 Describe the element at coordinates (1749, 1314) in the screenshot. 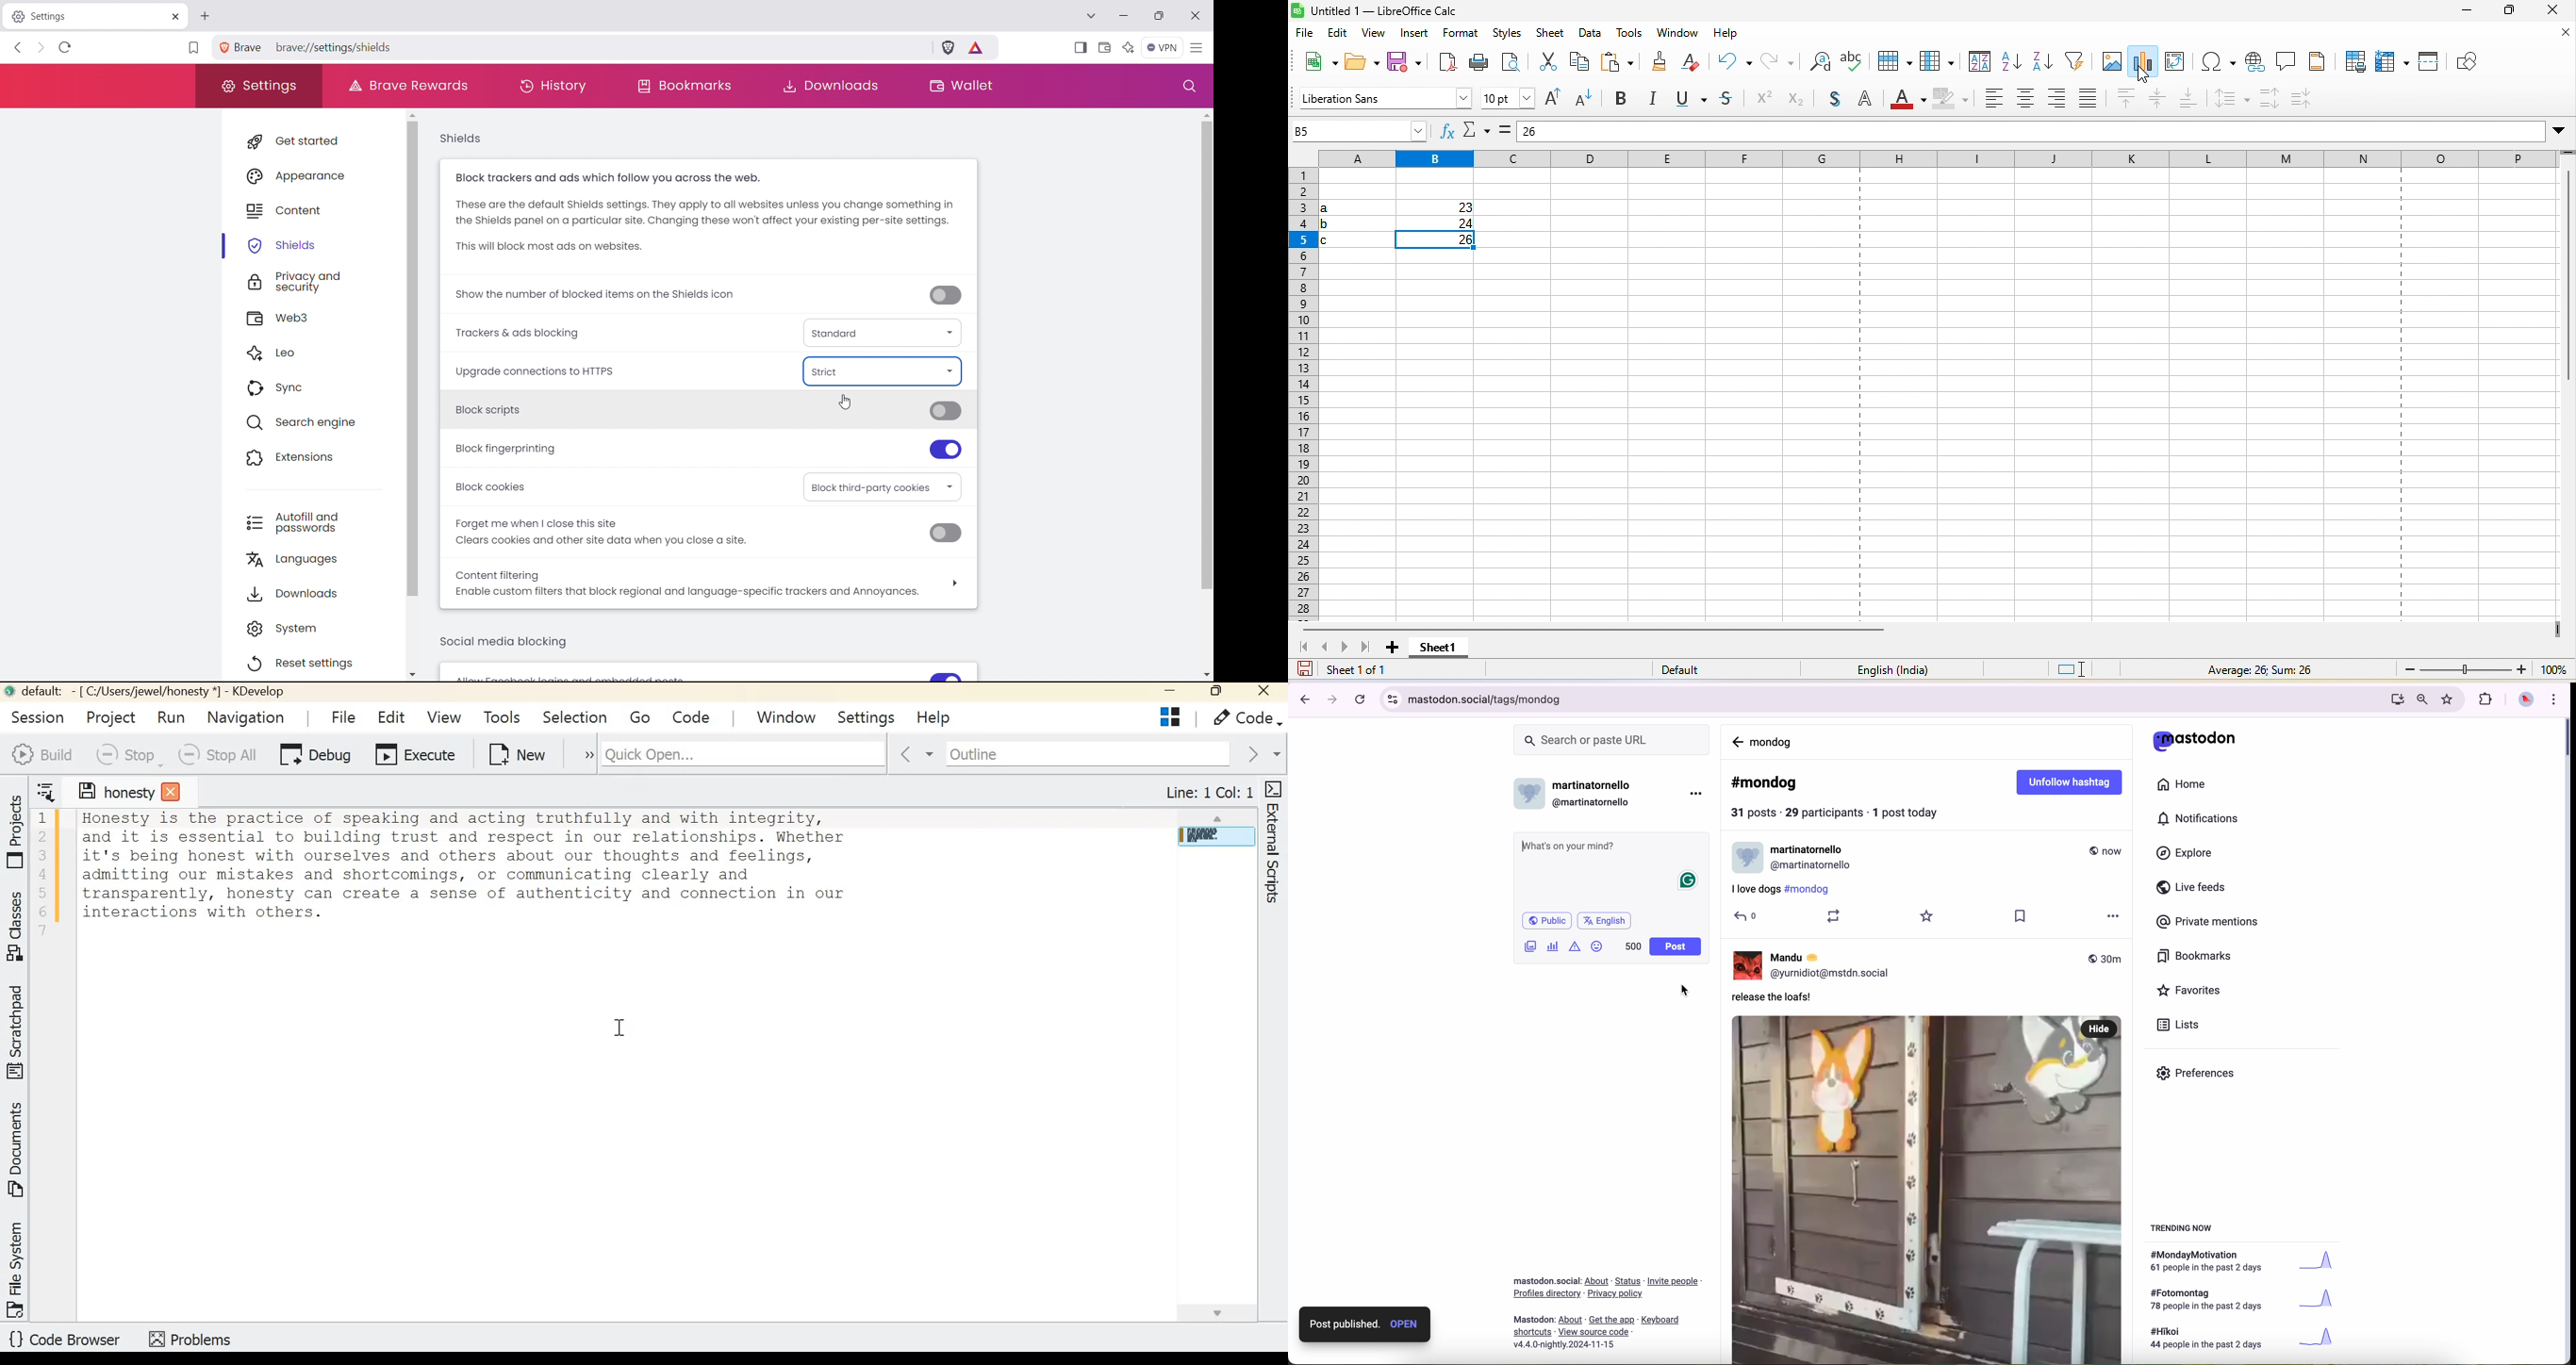

I see `#dogs` at that location.